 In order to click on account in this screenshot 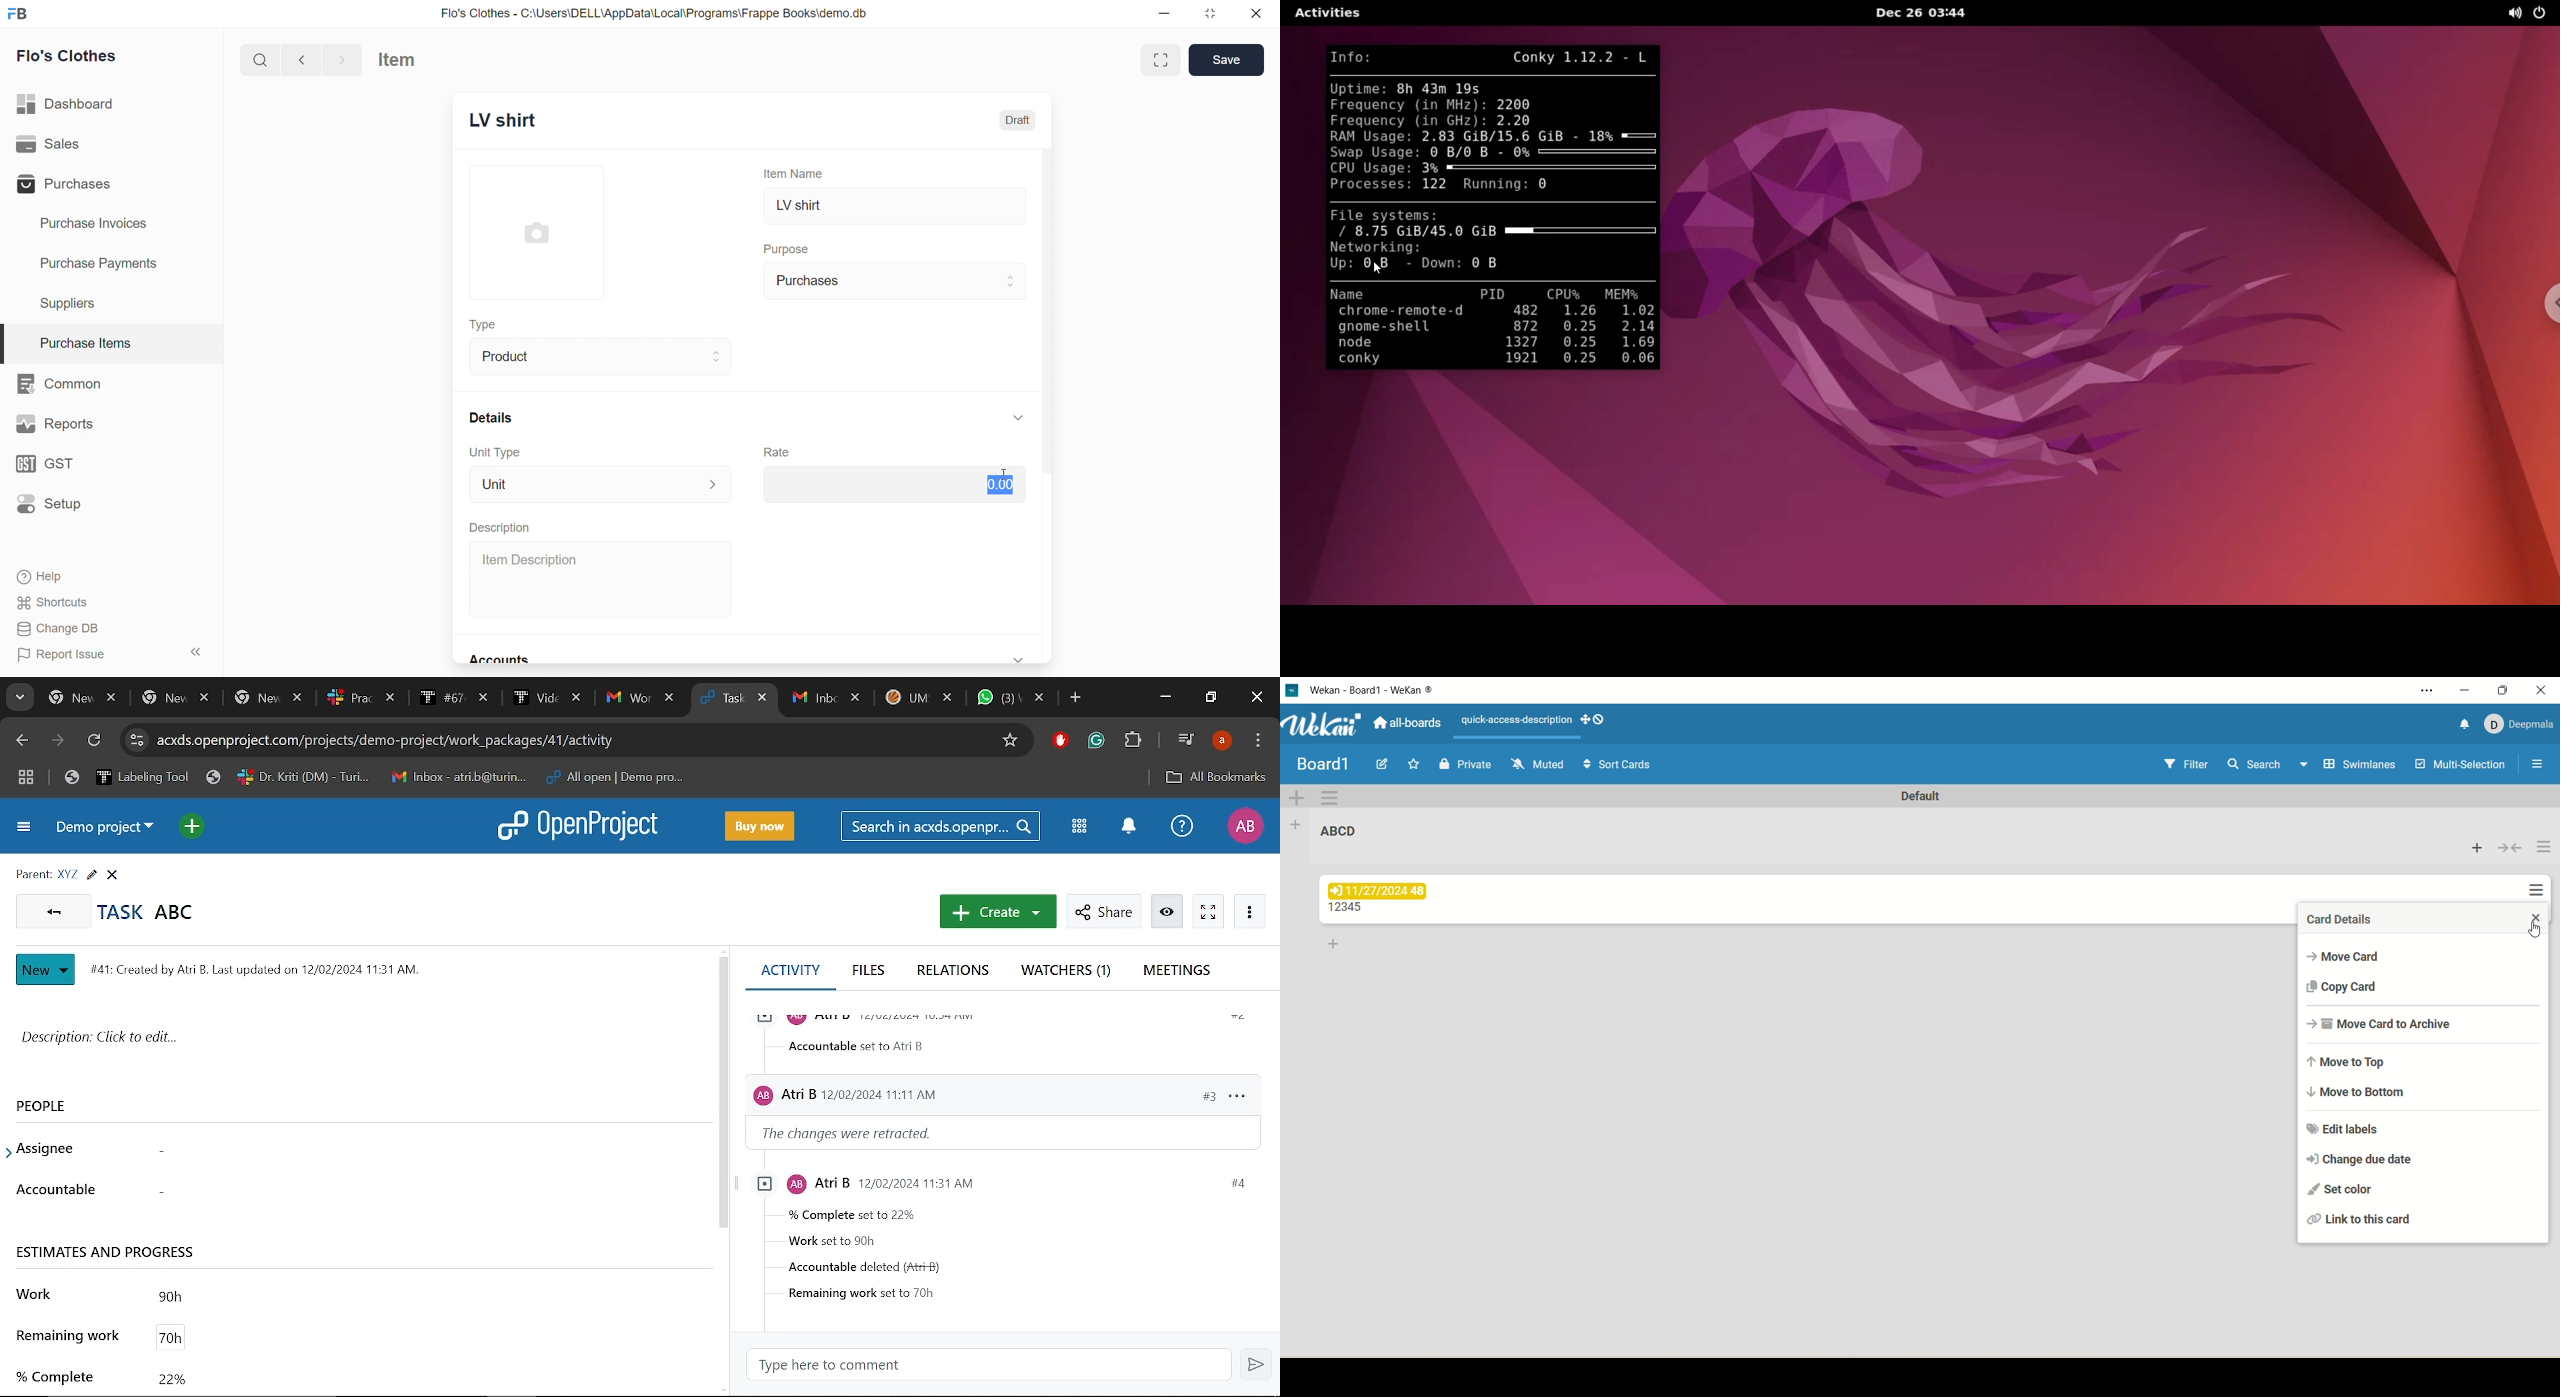, I will do `click(2521, 726)`.